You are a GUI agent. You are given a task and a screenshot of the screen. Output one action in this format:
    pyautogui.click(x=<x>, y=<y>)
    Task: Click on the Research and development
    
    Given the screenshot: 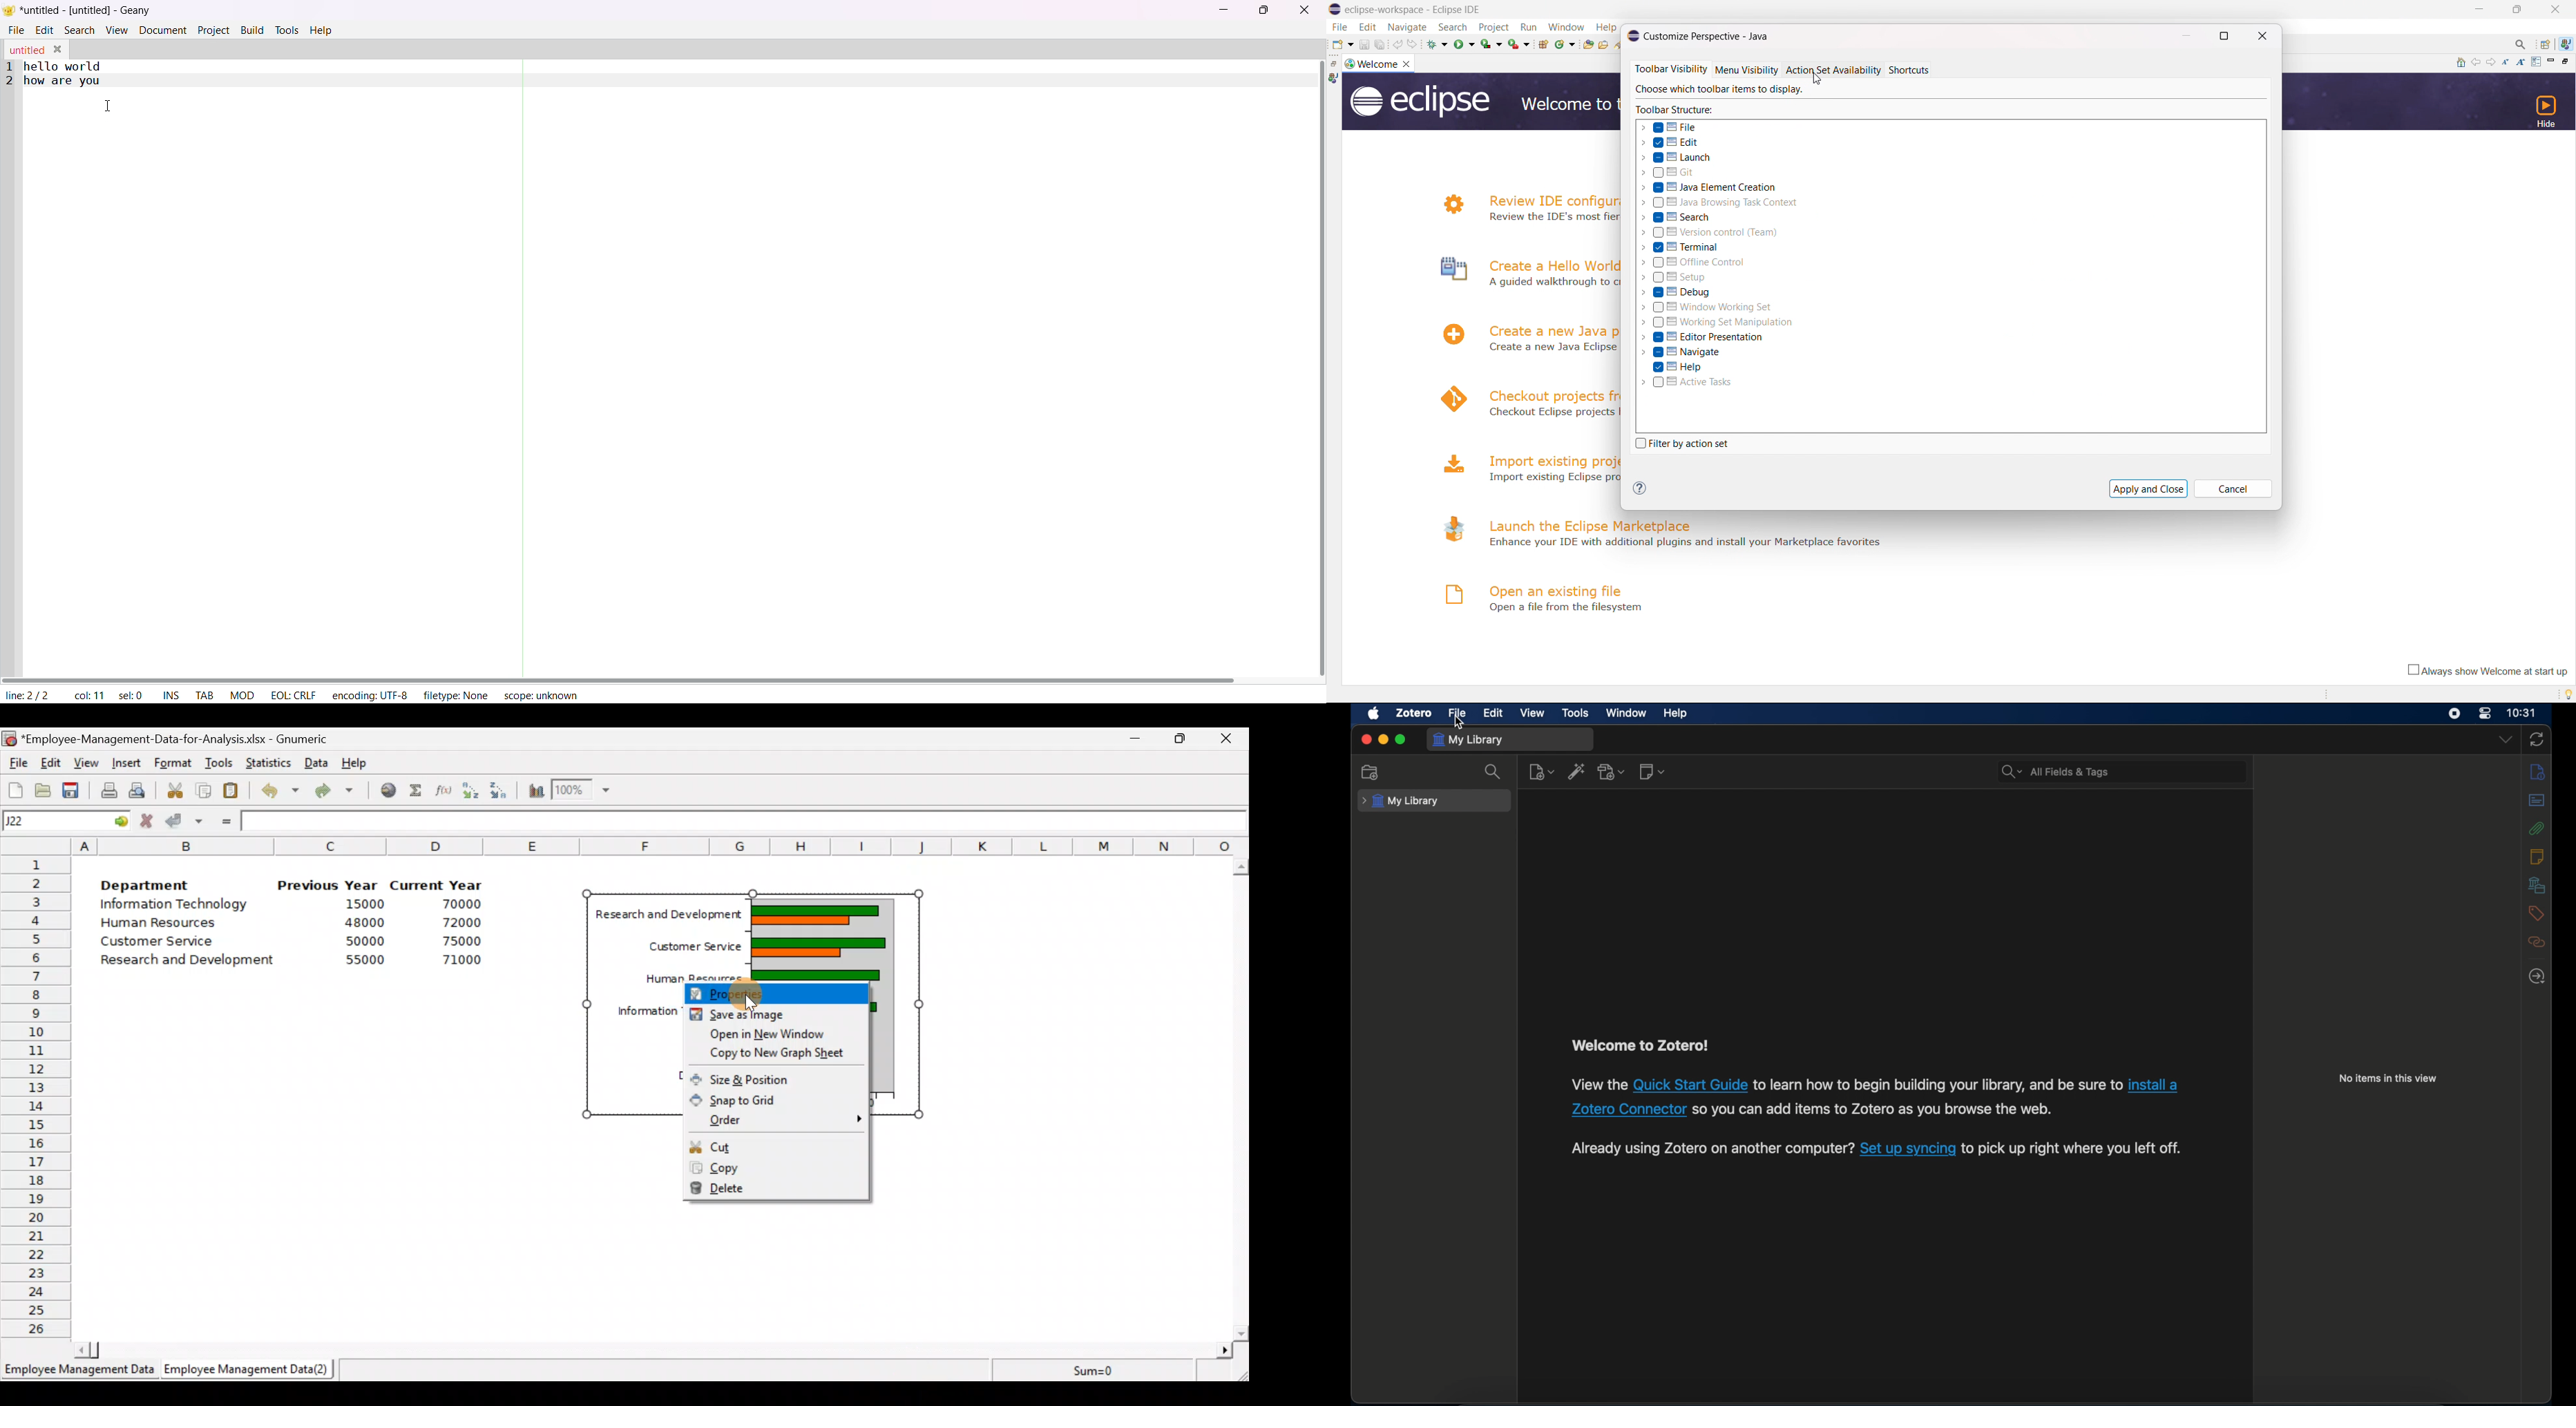 What is the action you would take?
    pyautogui.click(x=188, y=959)
    